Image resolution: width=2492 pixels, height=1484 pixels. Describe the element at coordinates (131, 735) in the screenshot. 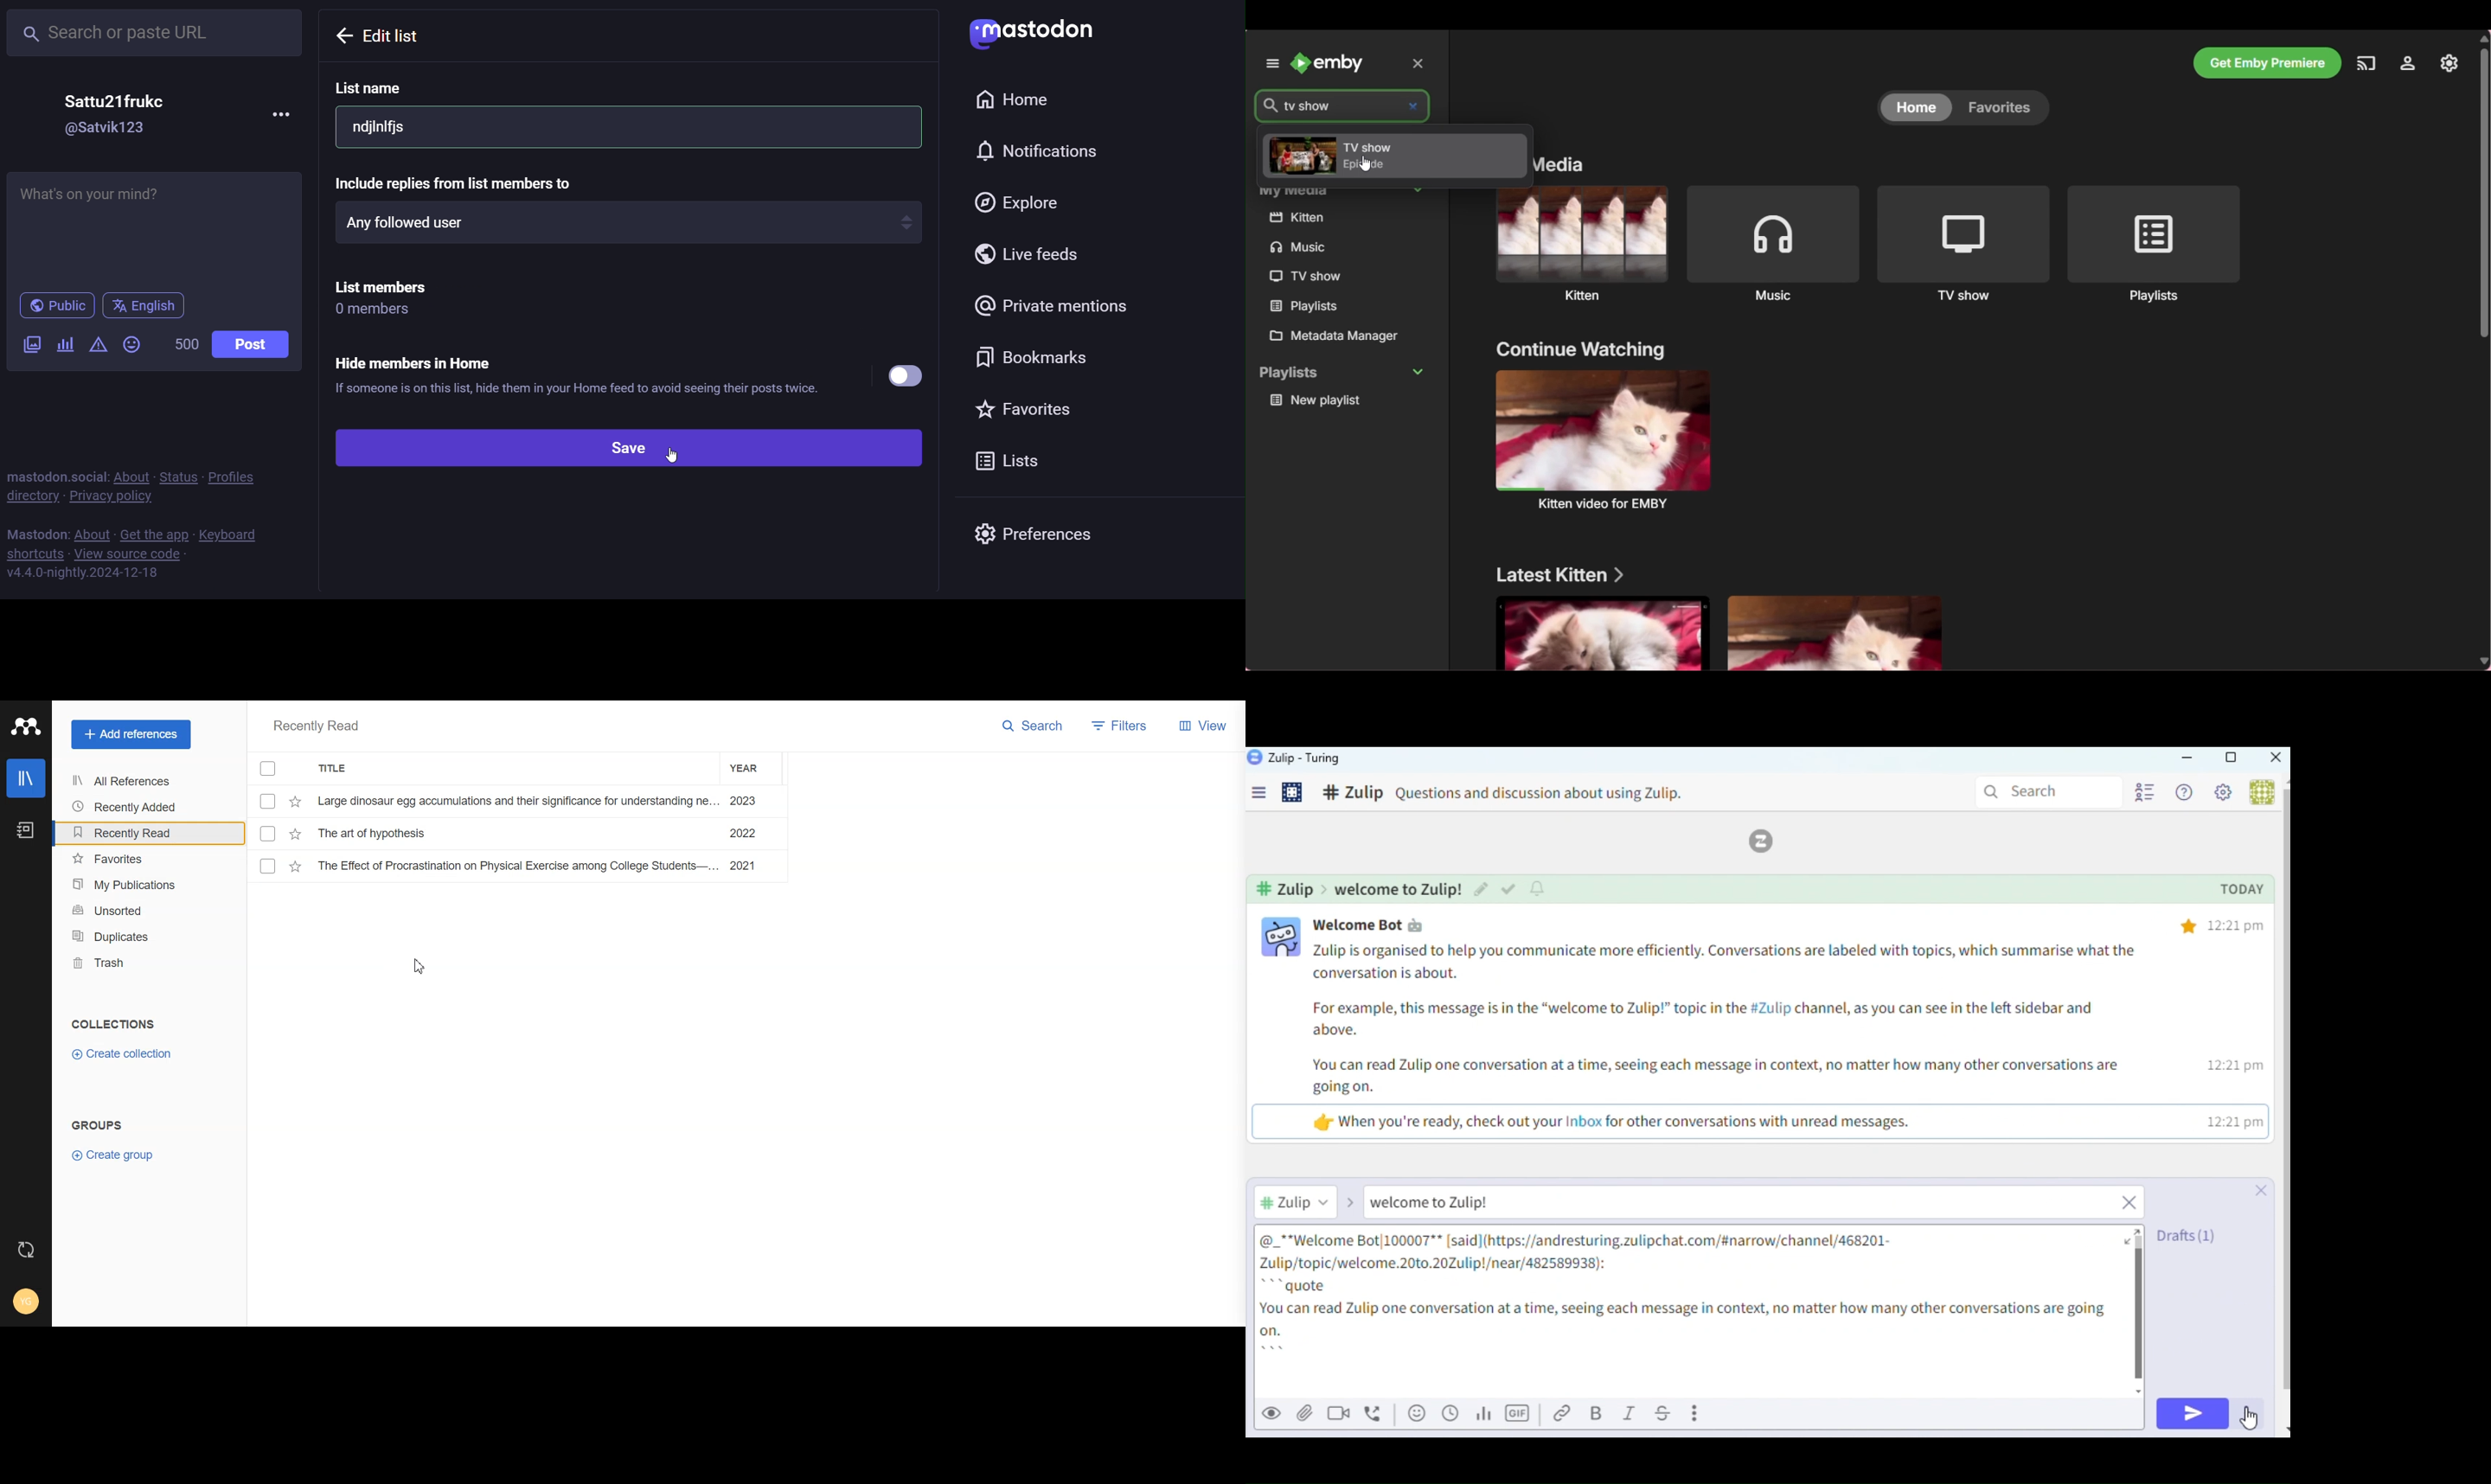

I see `Add references` at that location.